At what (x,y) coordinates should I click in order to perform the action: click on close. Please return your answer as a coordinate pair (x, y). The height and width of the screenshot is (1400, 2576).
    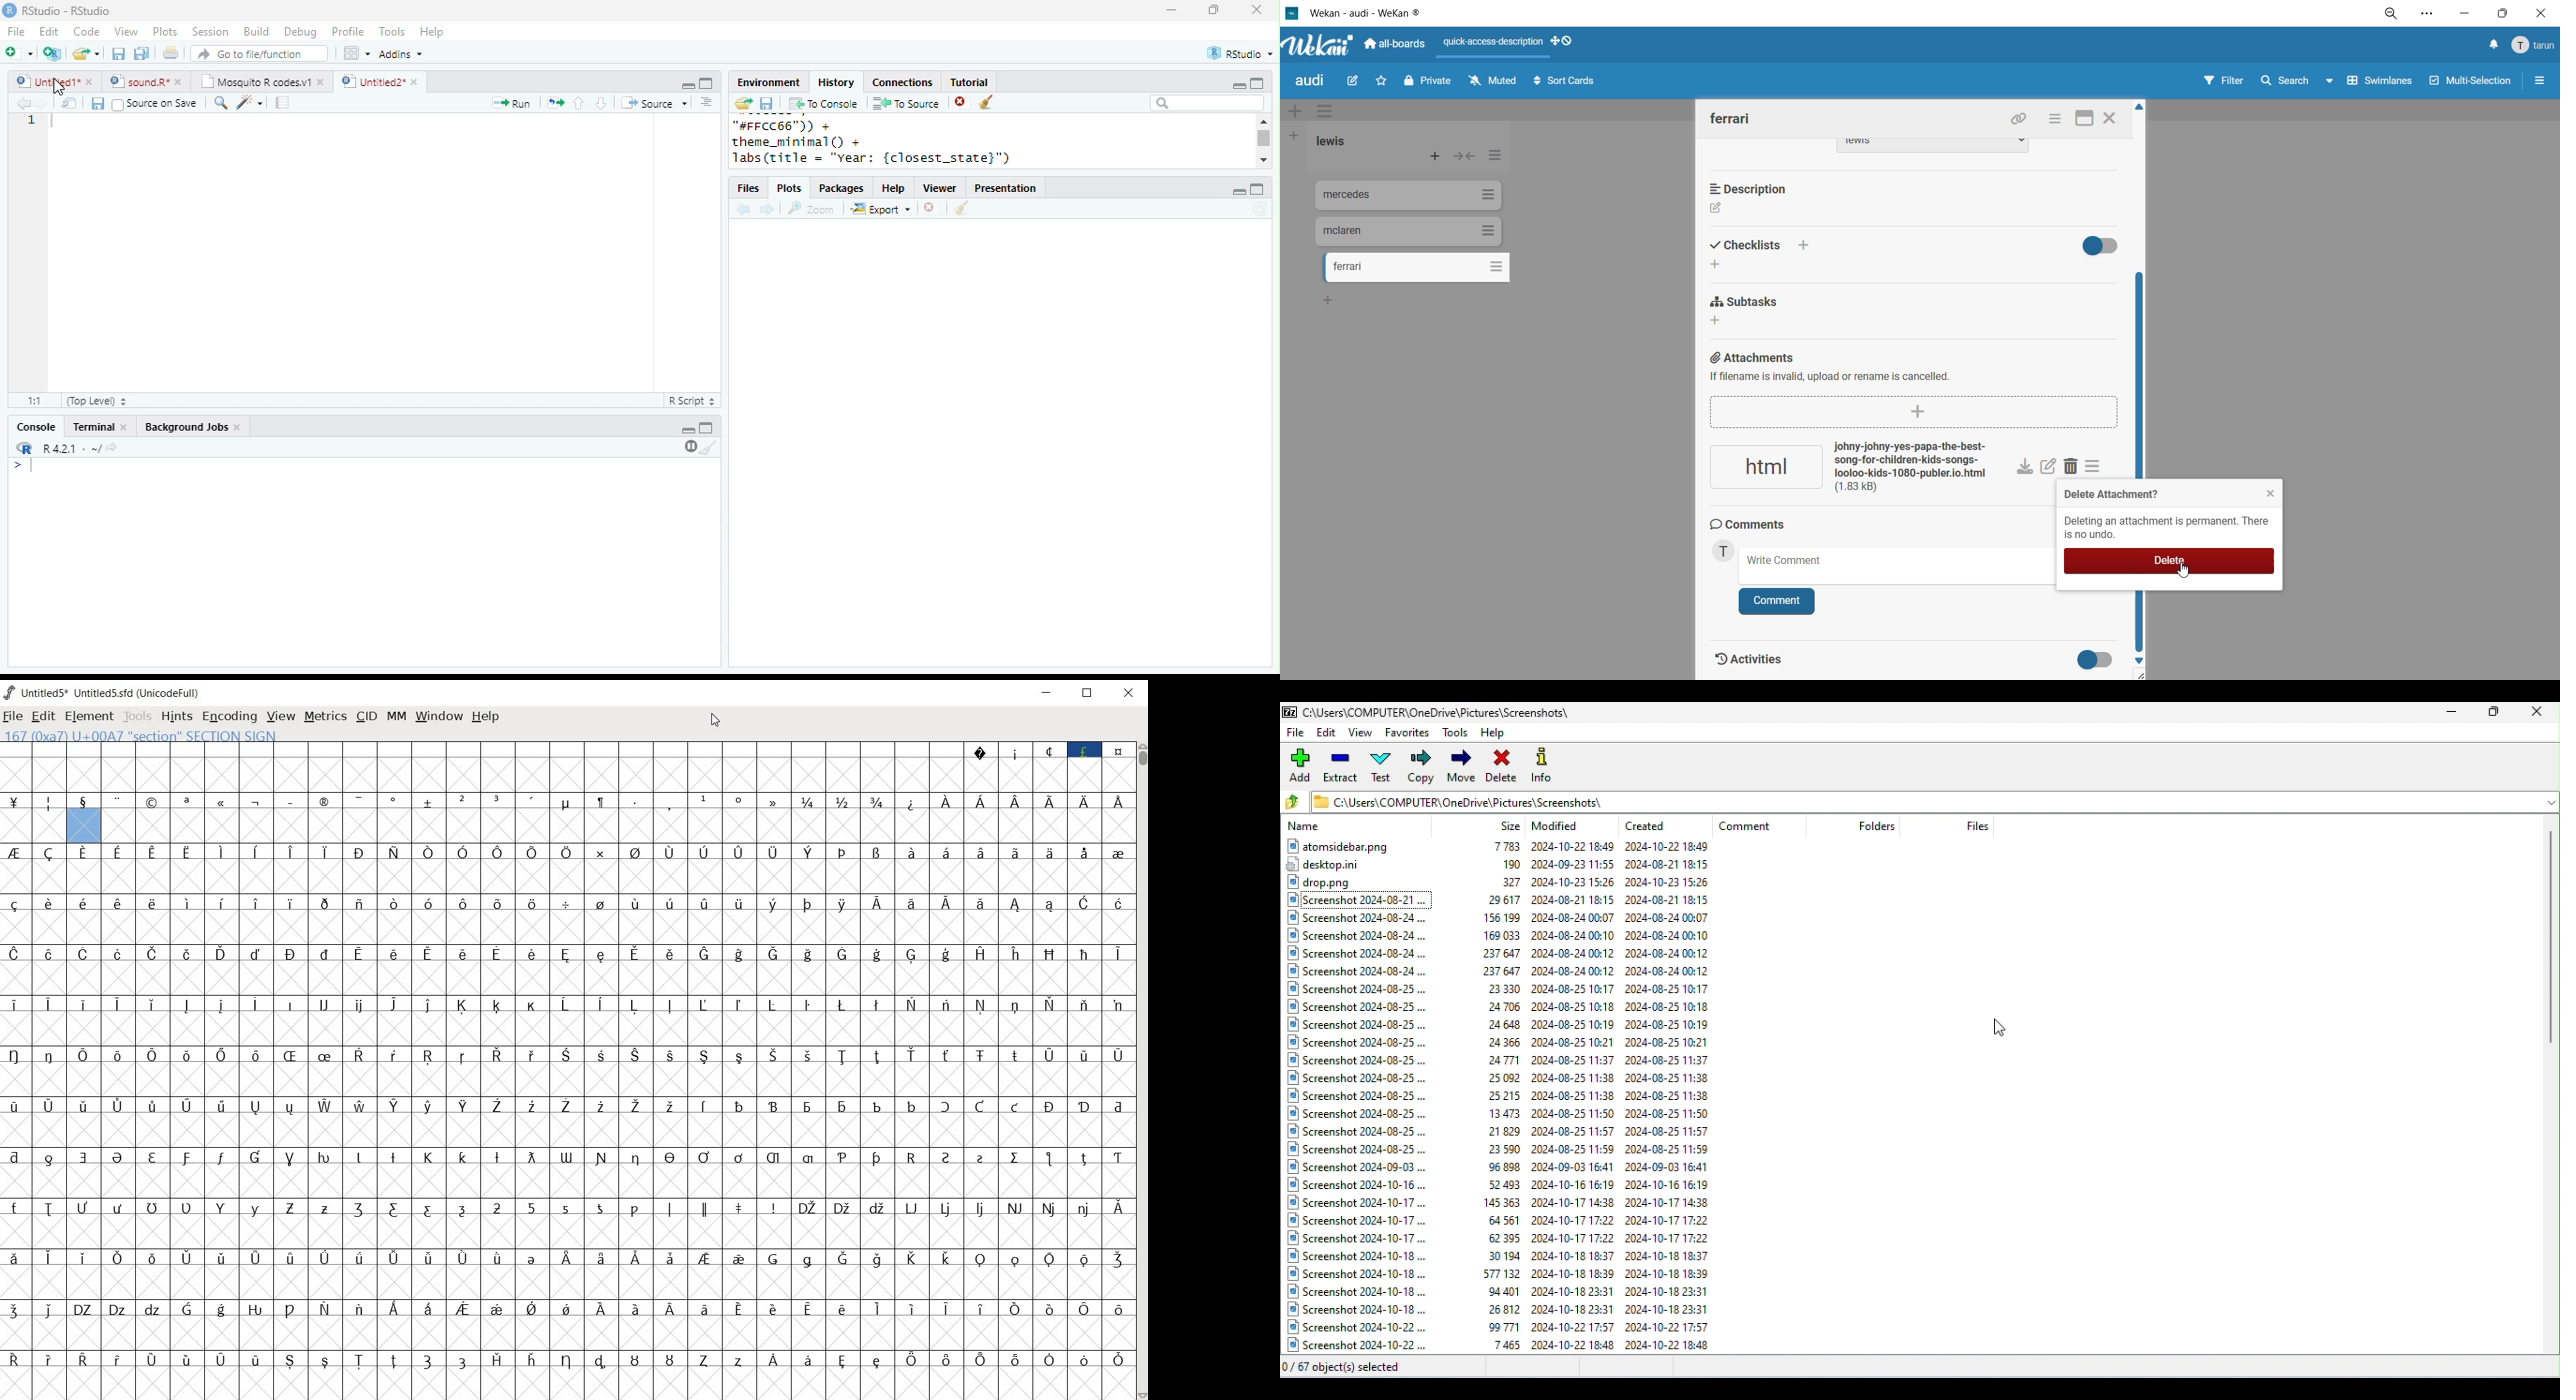
    Looking at the image, I should click on (126, 428).